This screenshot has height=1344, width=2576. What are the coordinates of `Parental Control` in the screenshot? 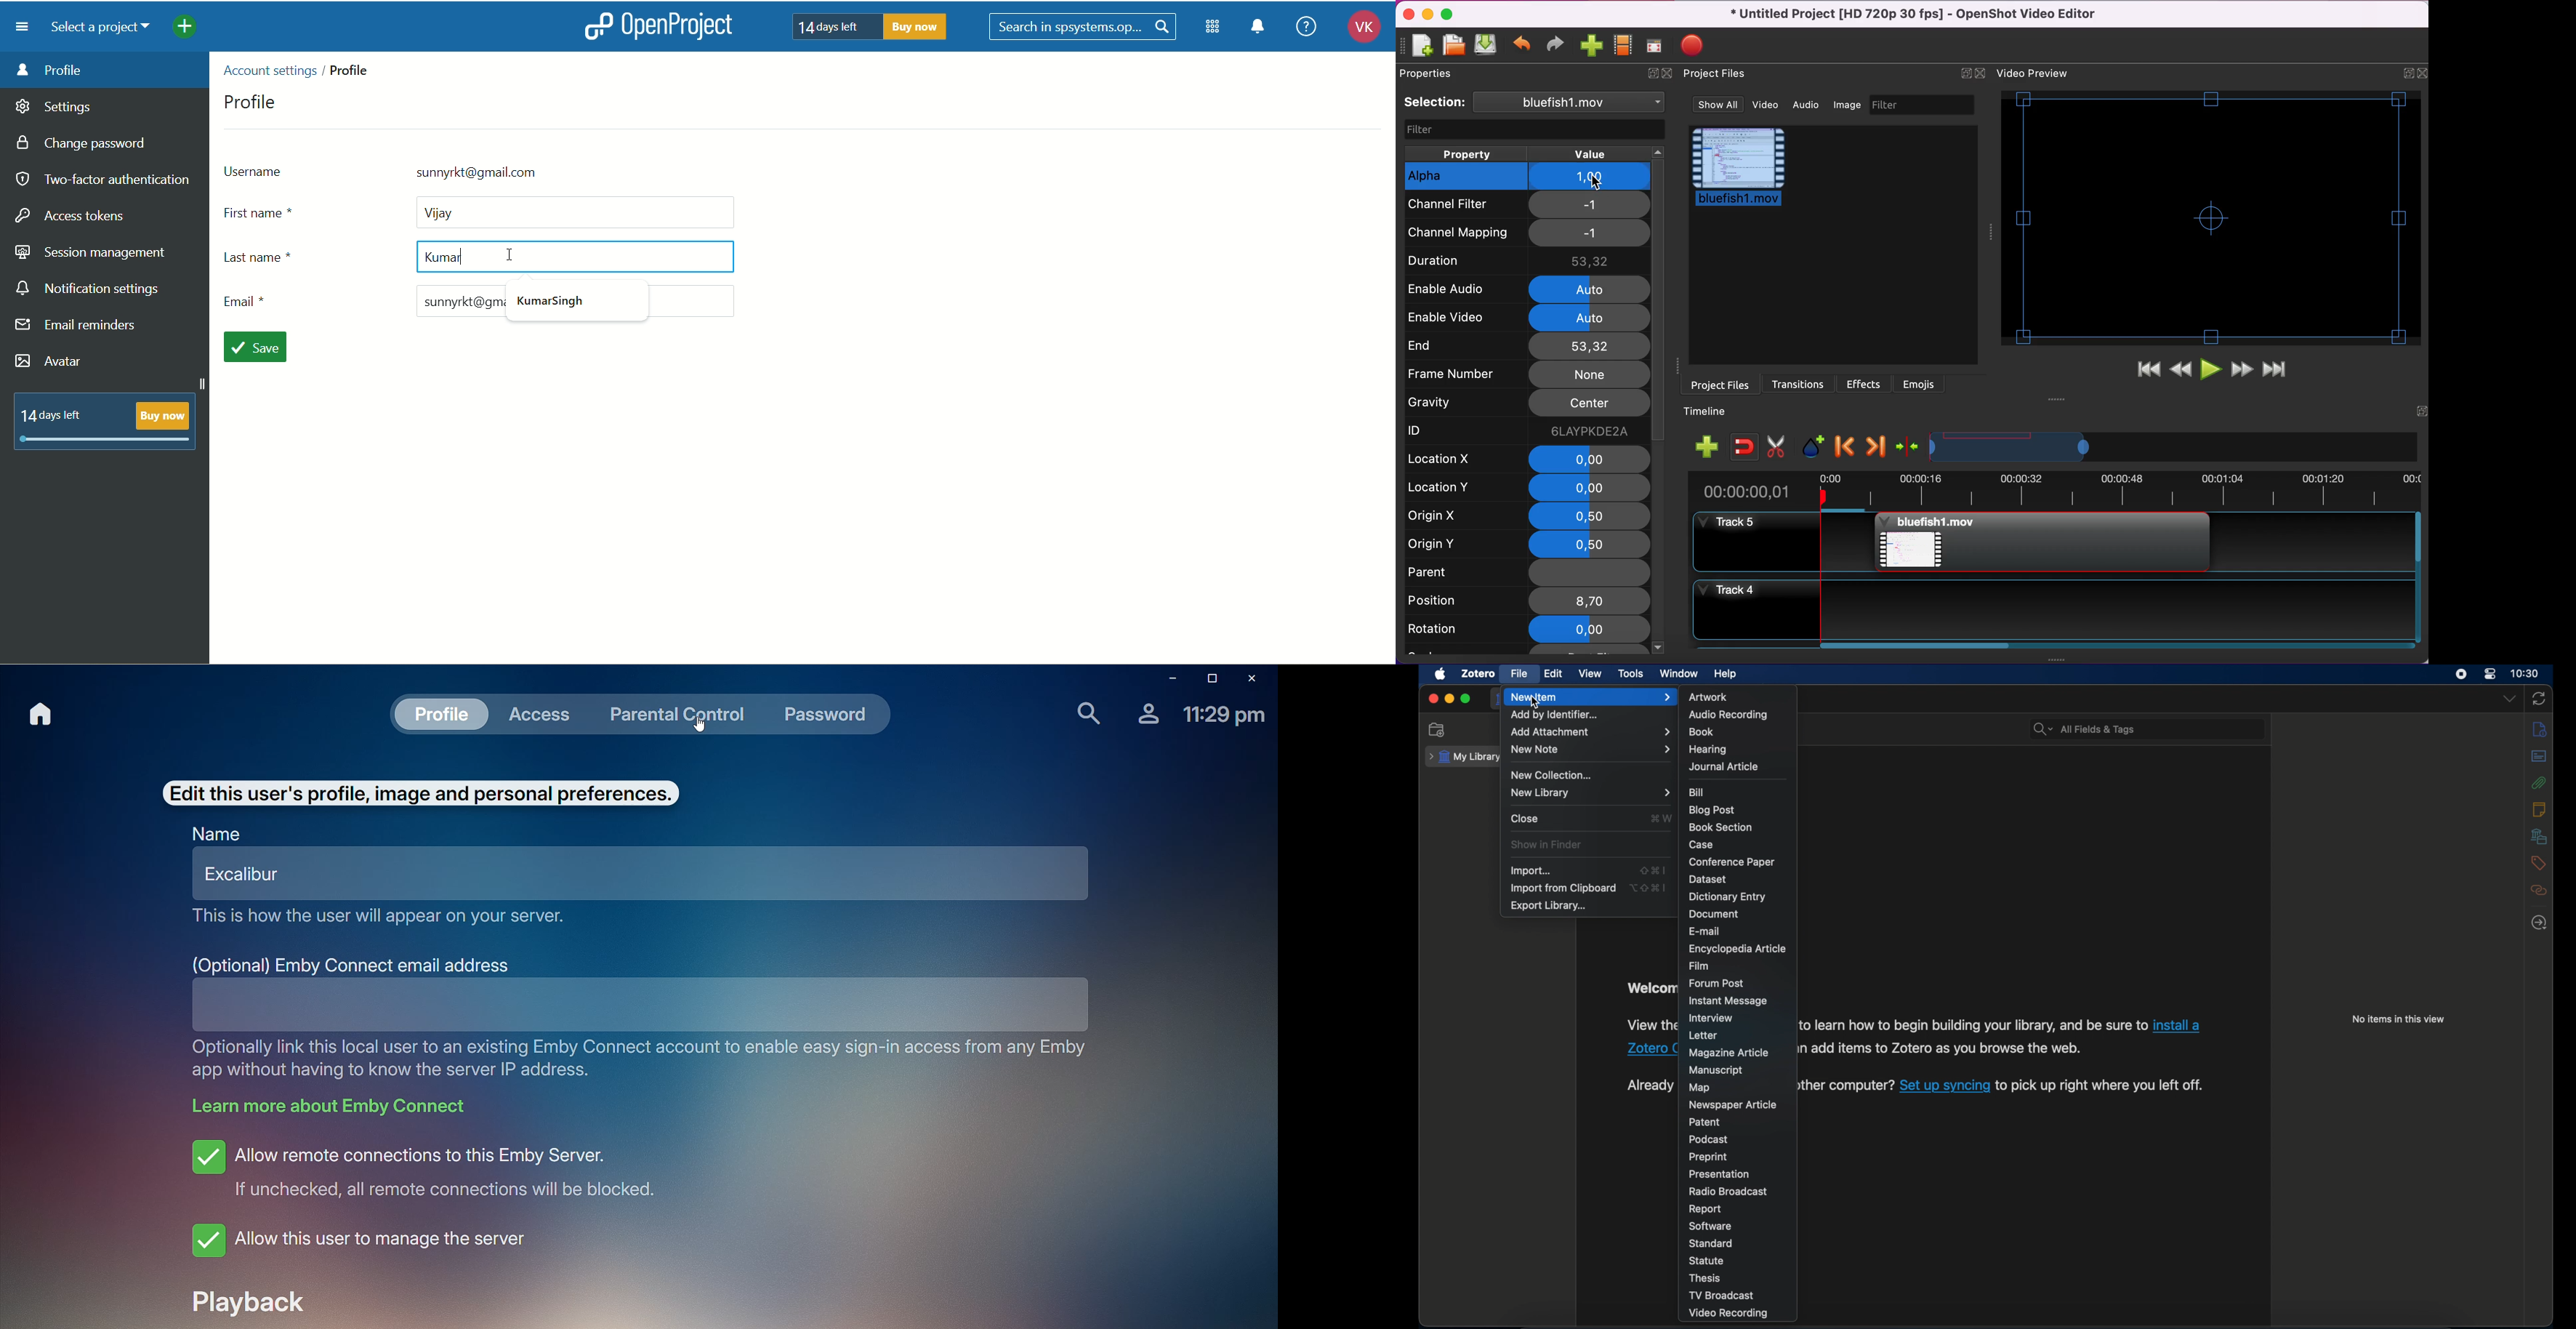 It's located at (680, 715).